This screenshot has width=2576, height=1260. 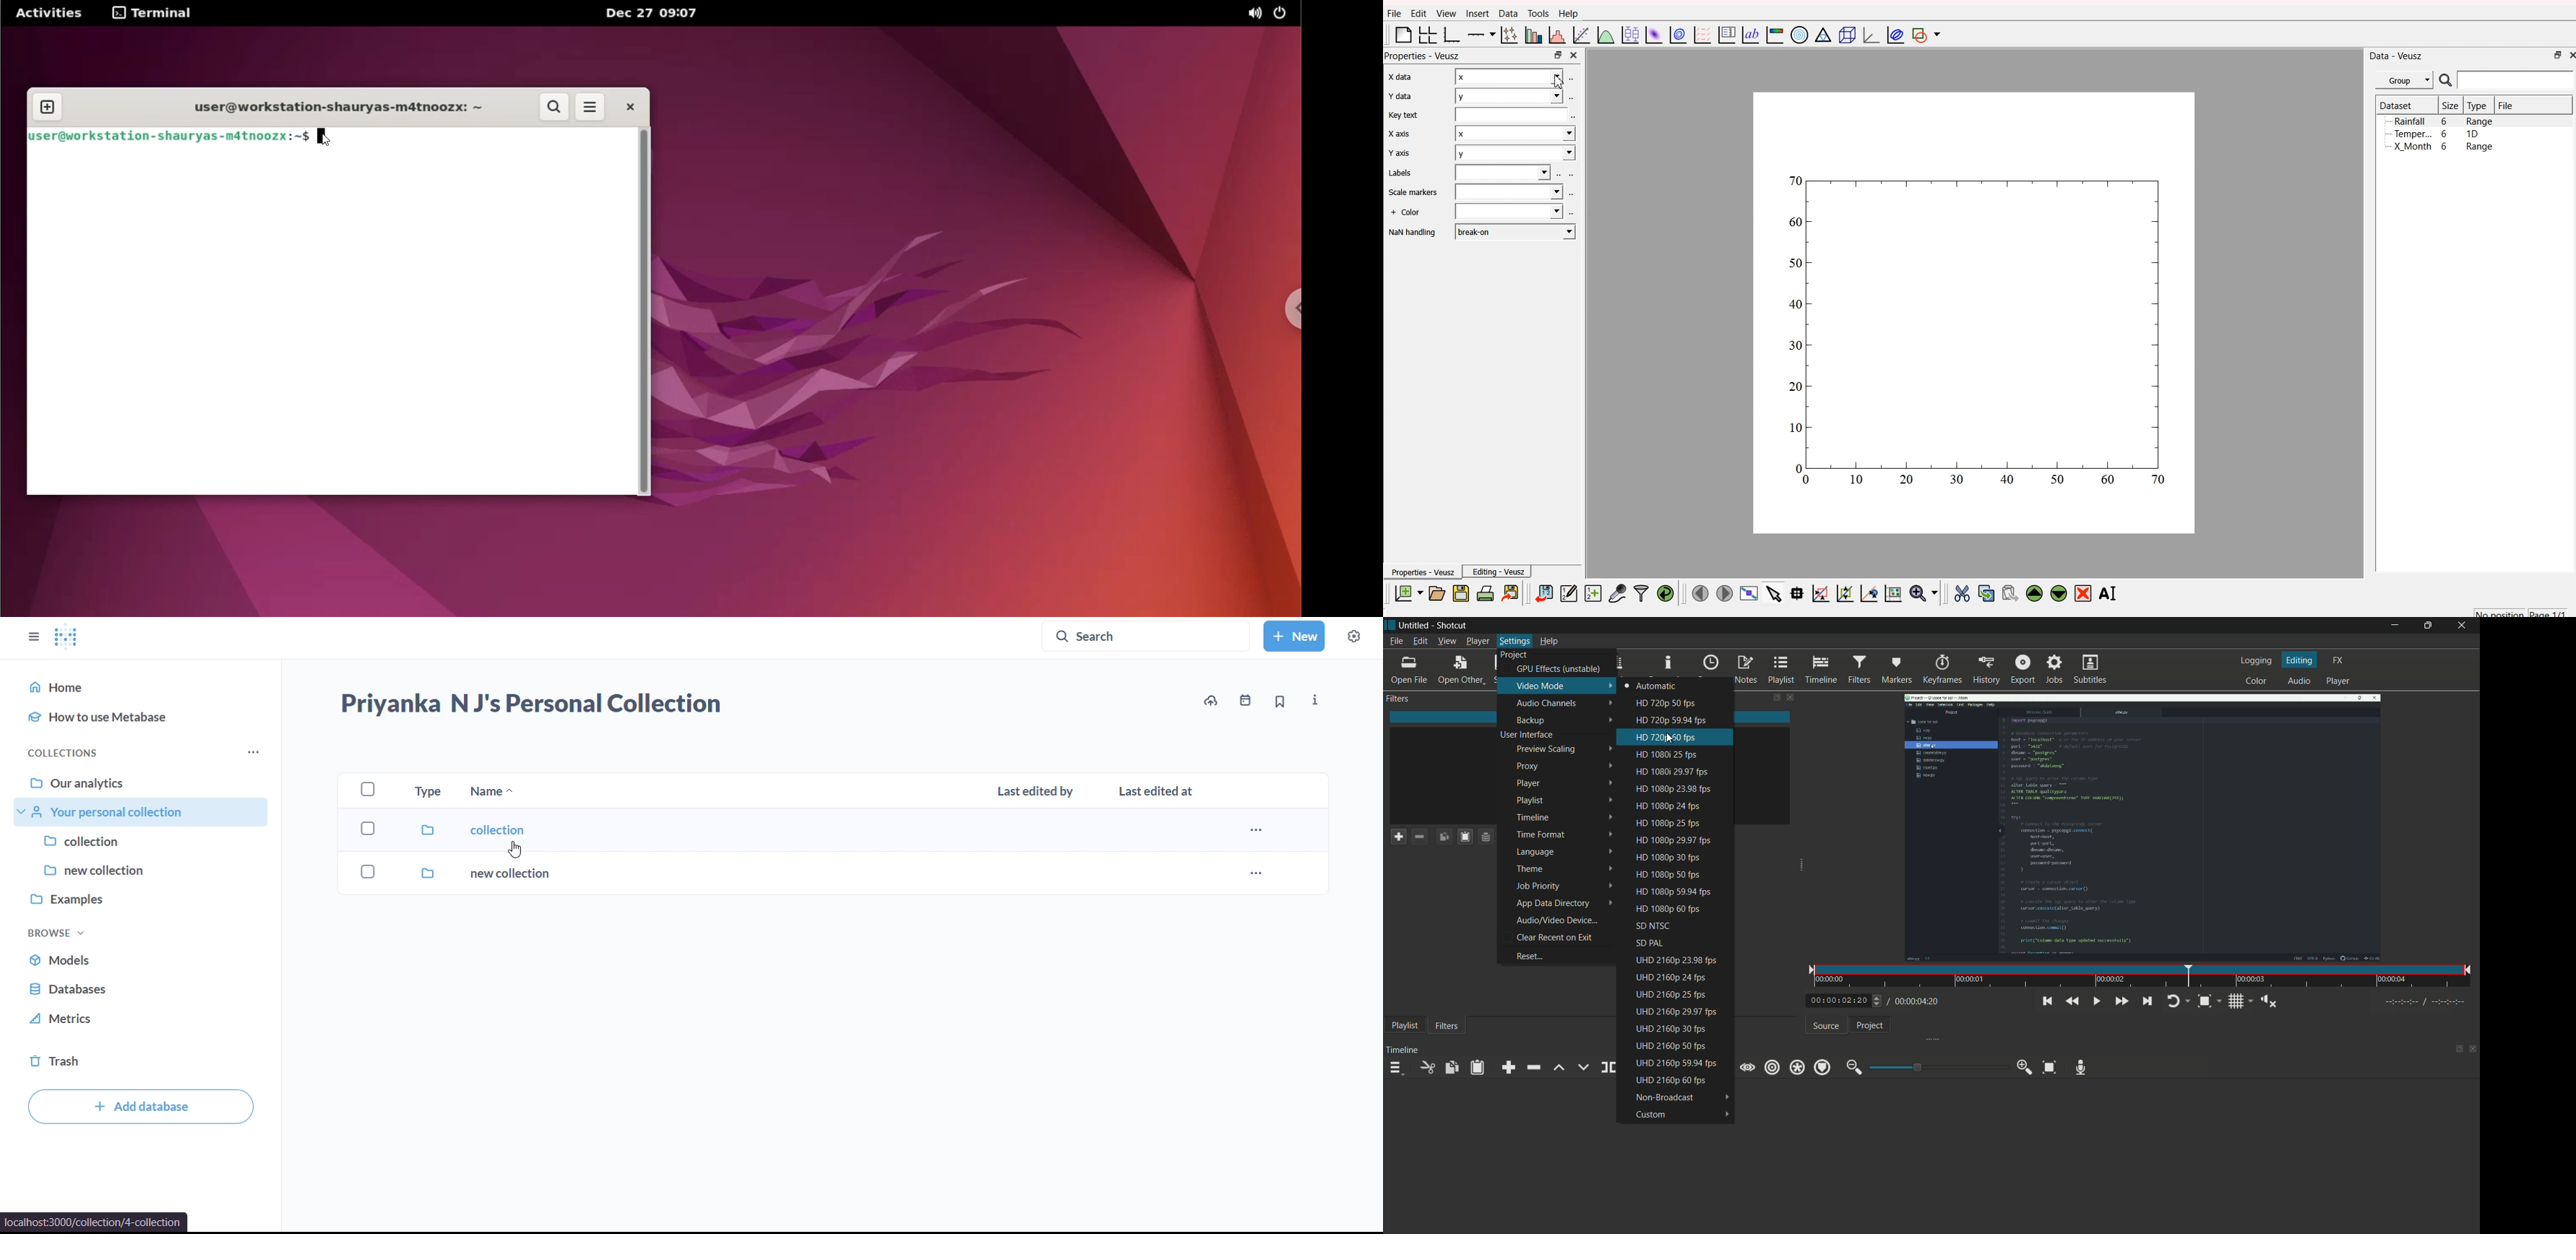 I want to click on adjustment bar, so click(x=1940, y=1067).